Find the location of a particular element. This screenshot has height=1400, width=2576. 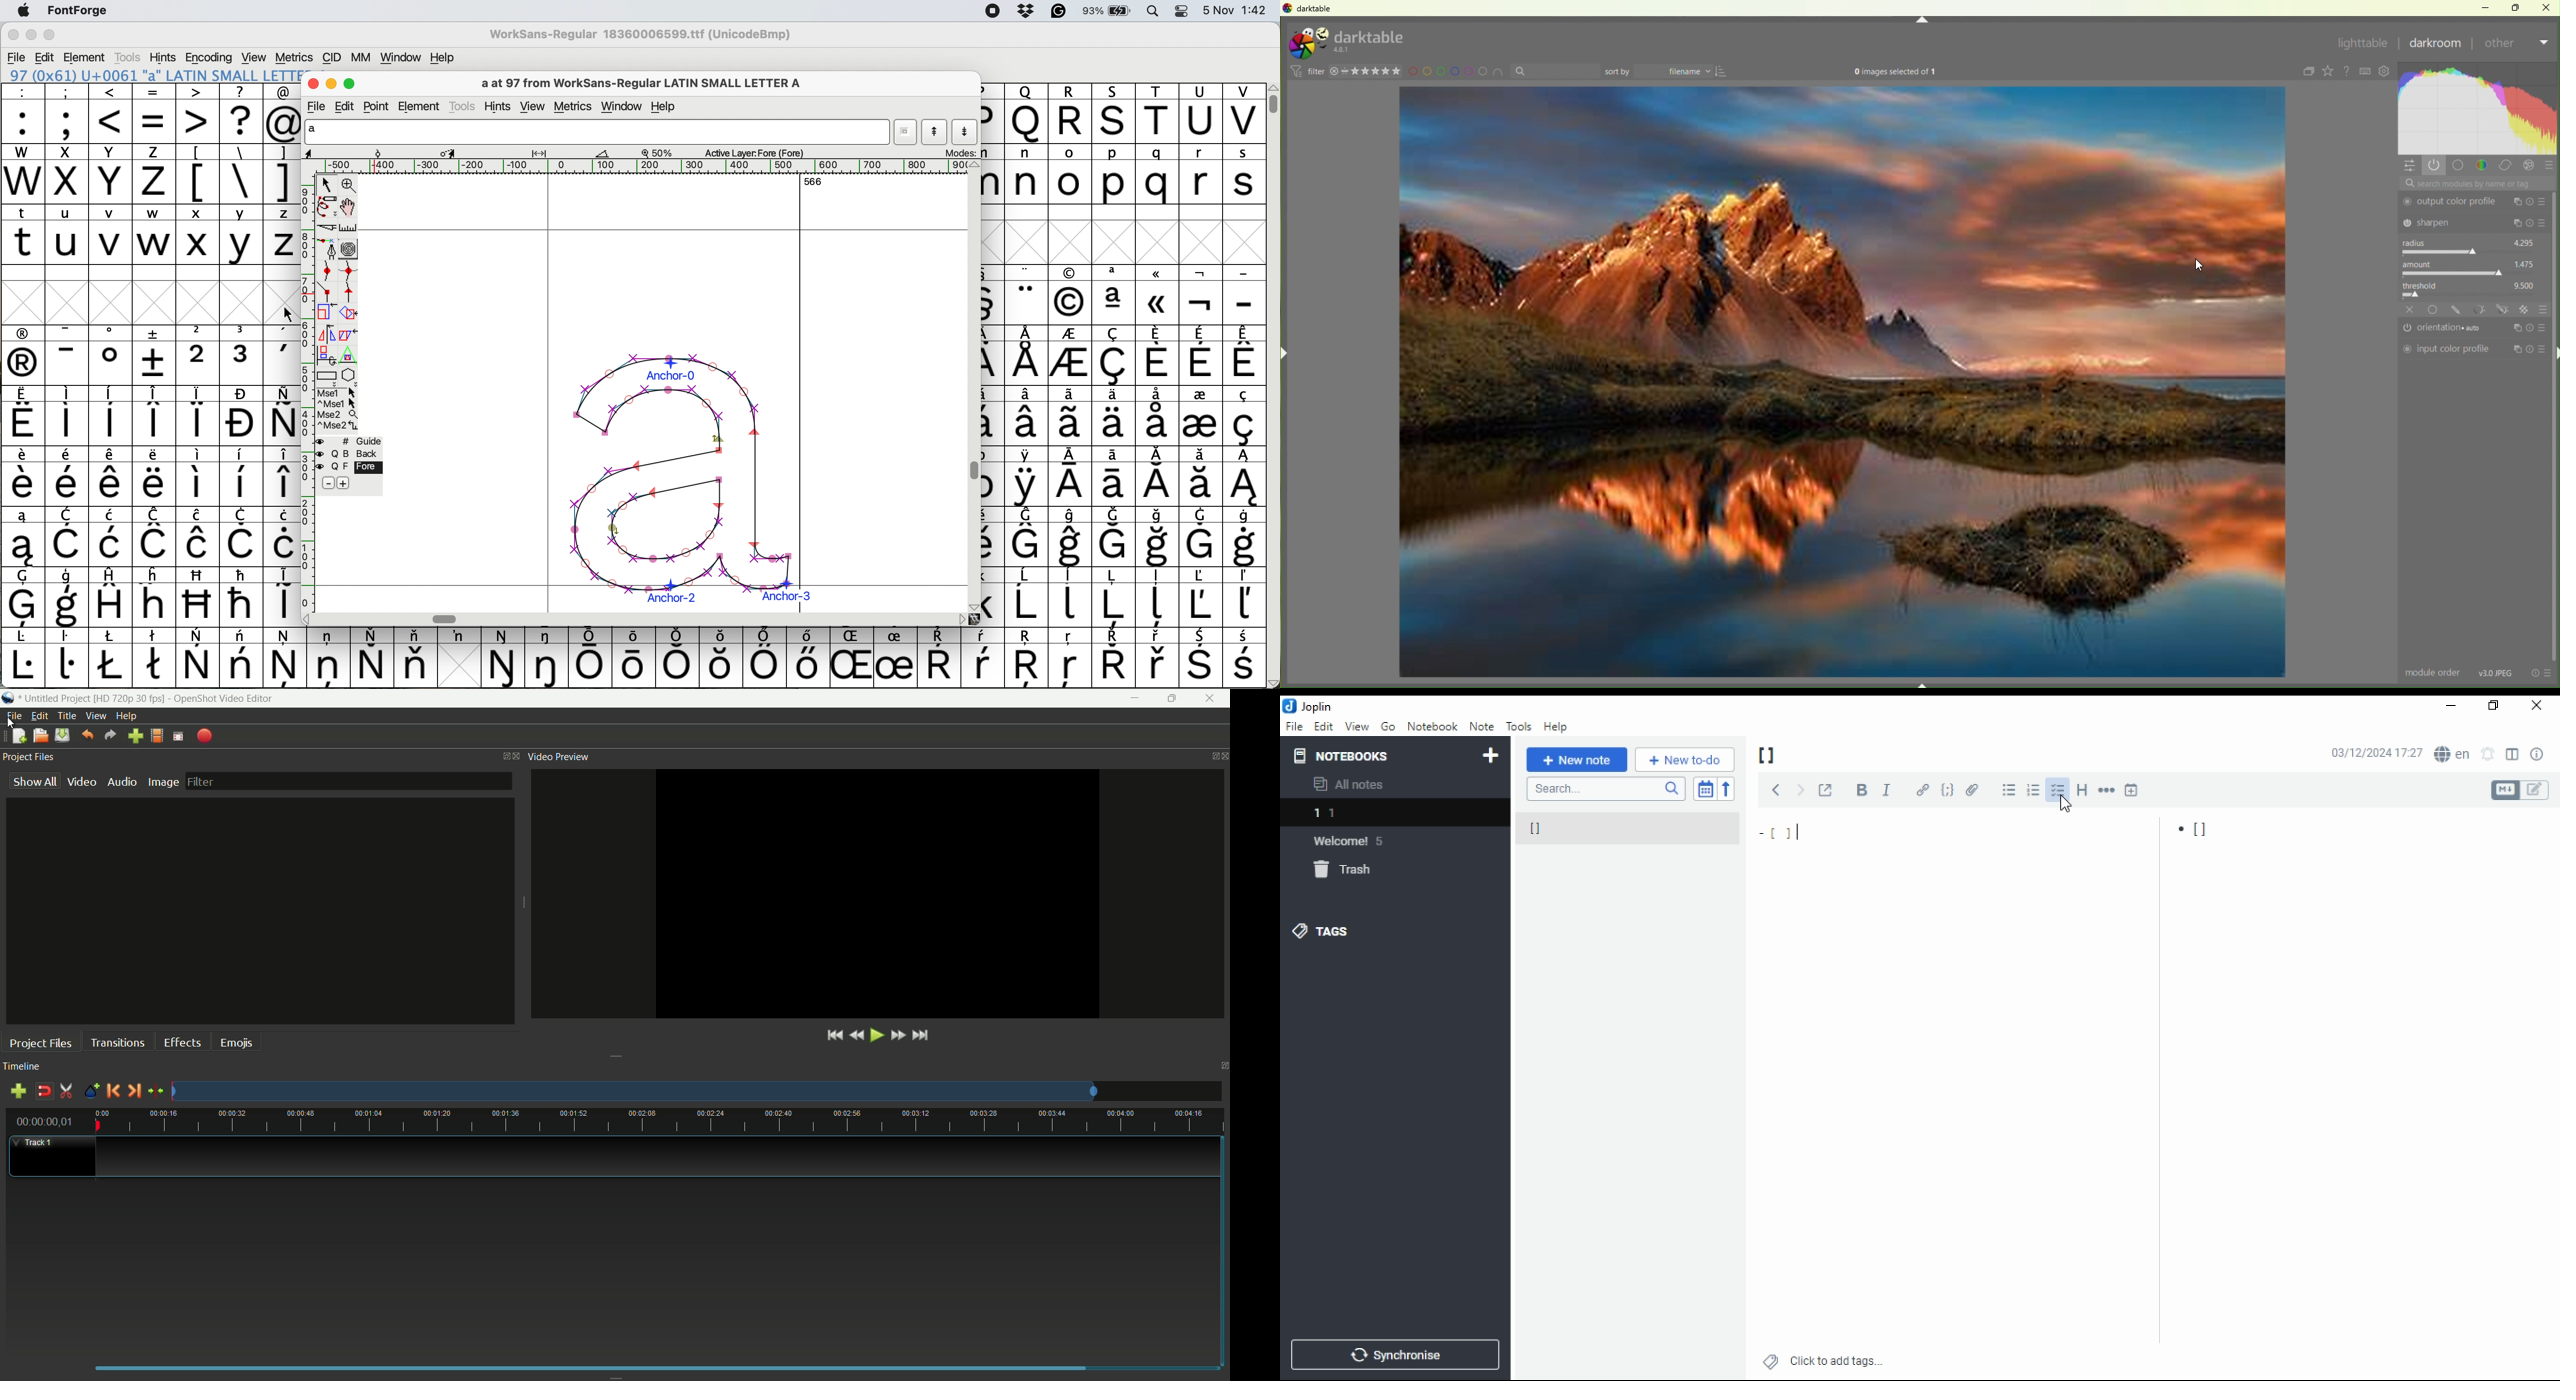

153 (0x99) U+0099 "uni0099" Latin-1 Supplement is located at coordinates (152, 74).